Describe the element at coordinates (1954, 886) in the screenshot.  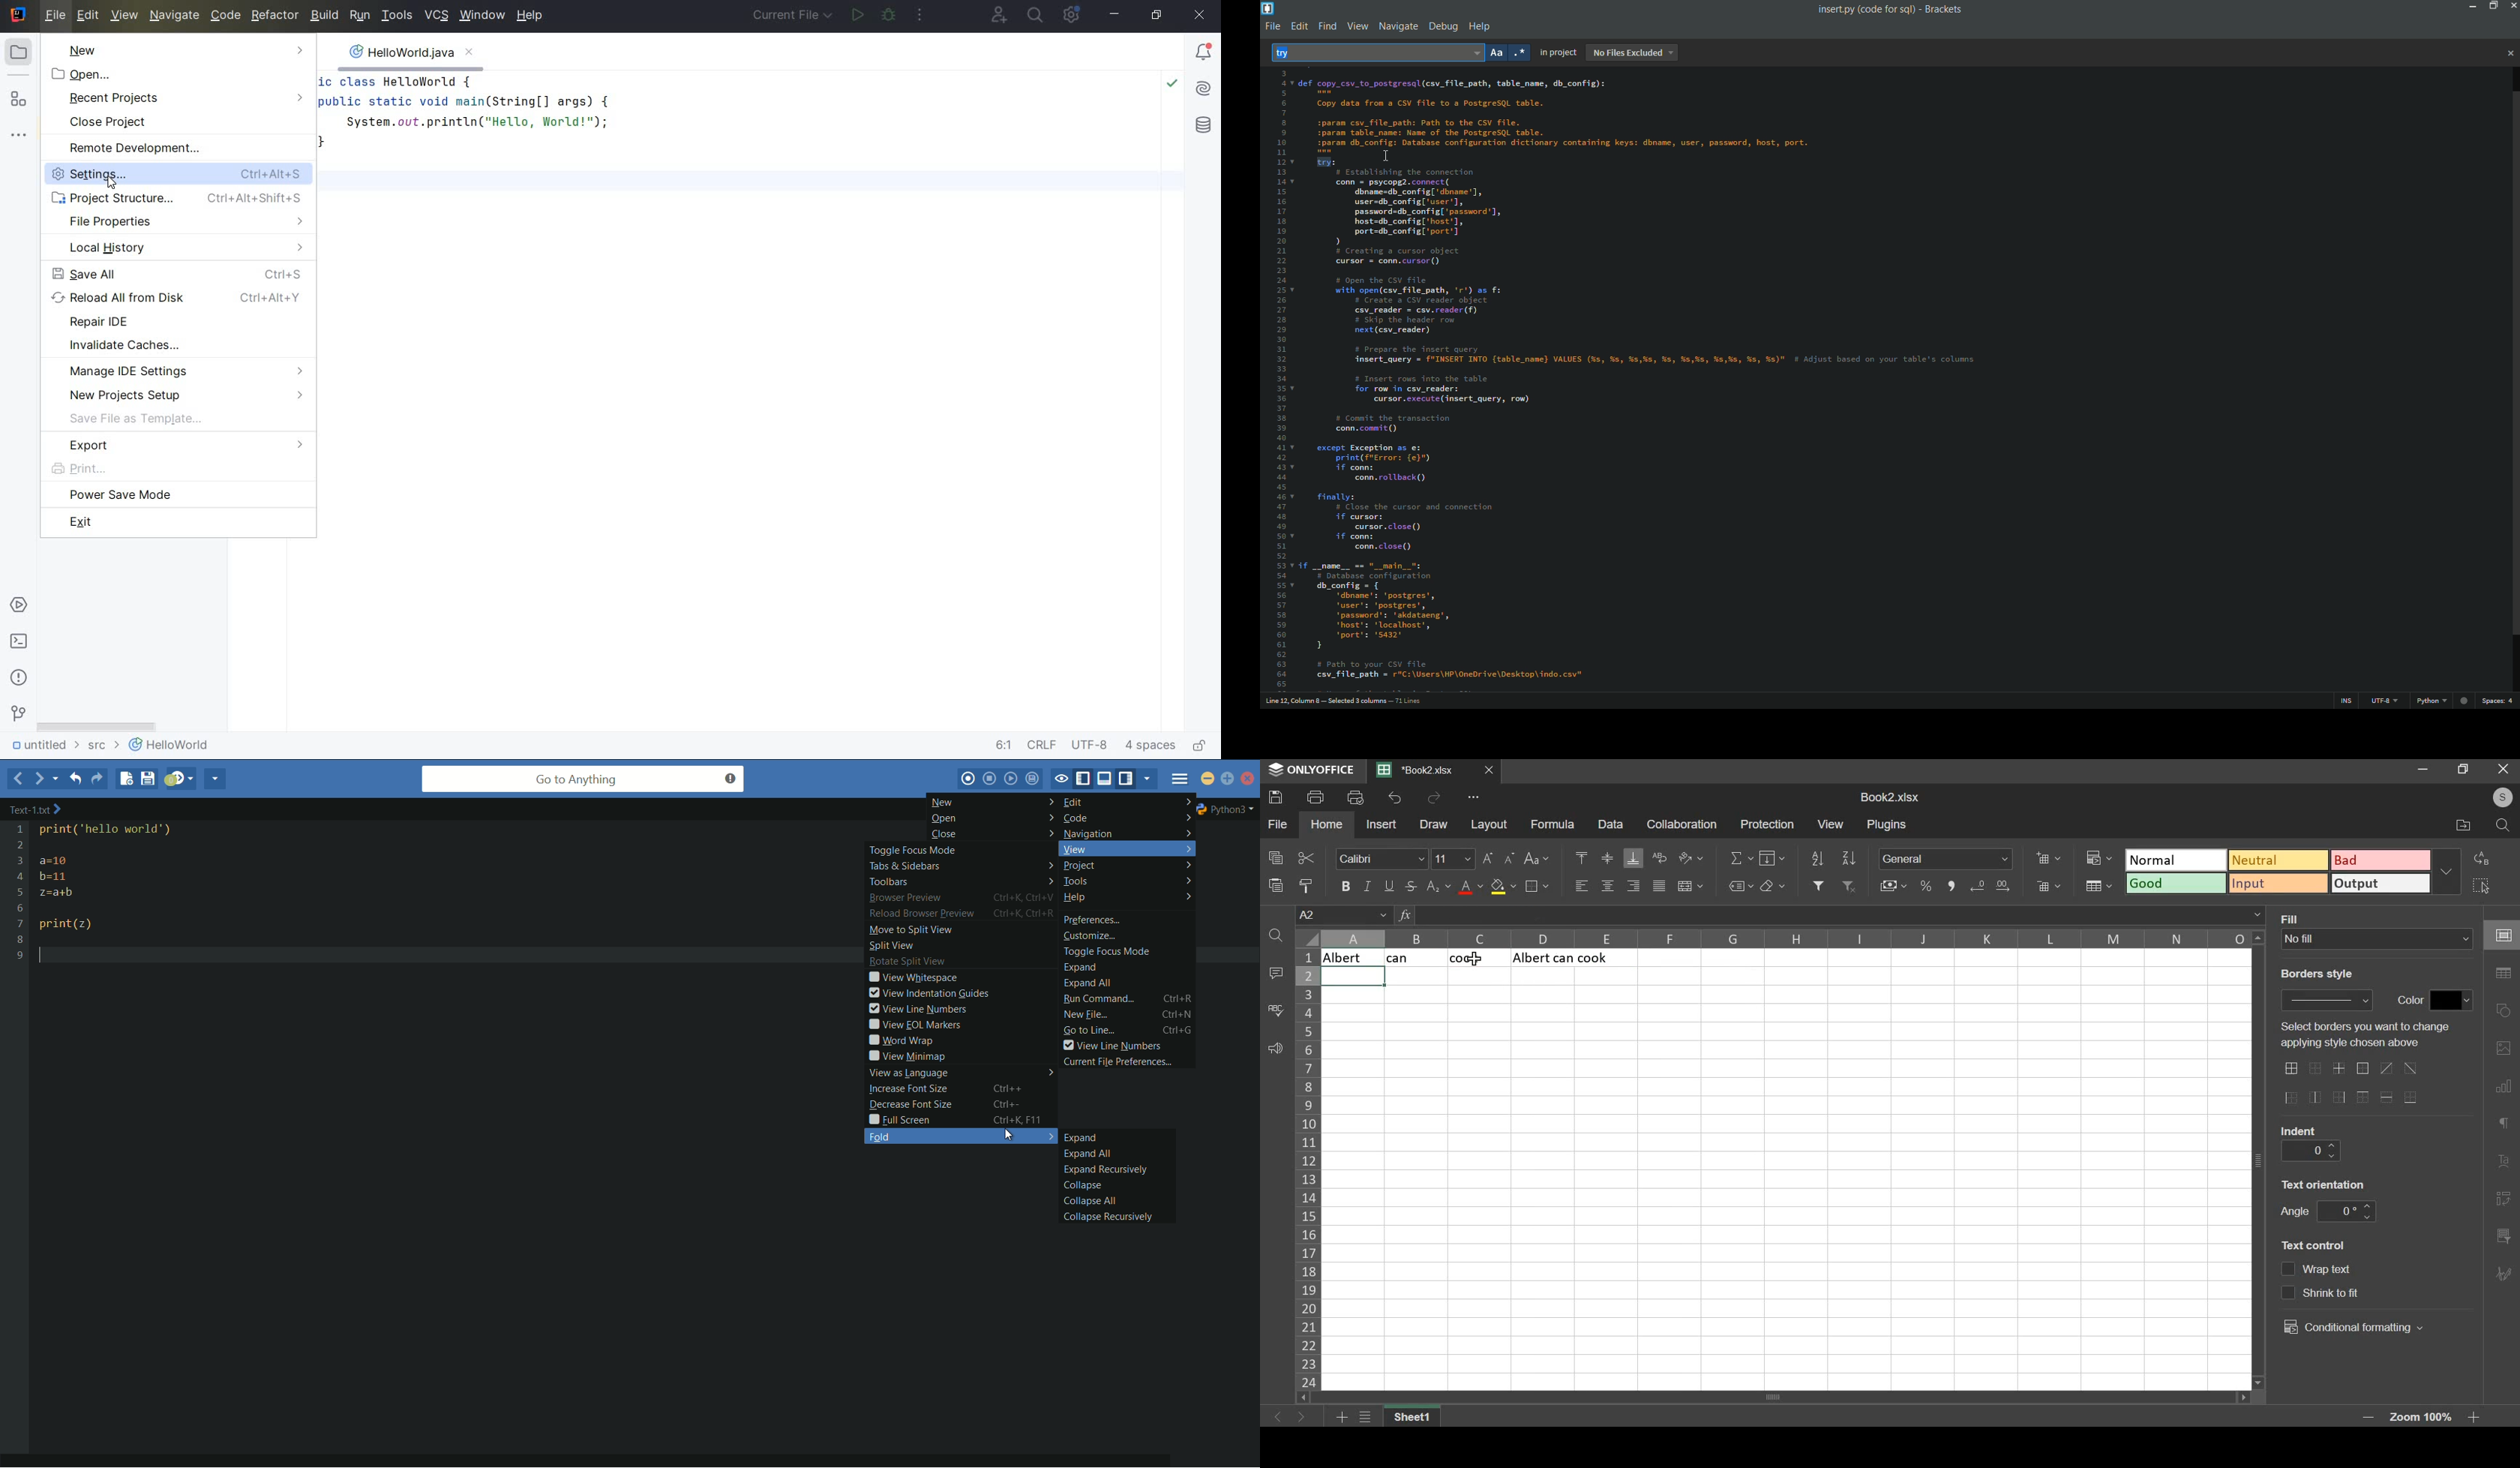
I see `comma style` at that location.